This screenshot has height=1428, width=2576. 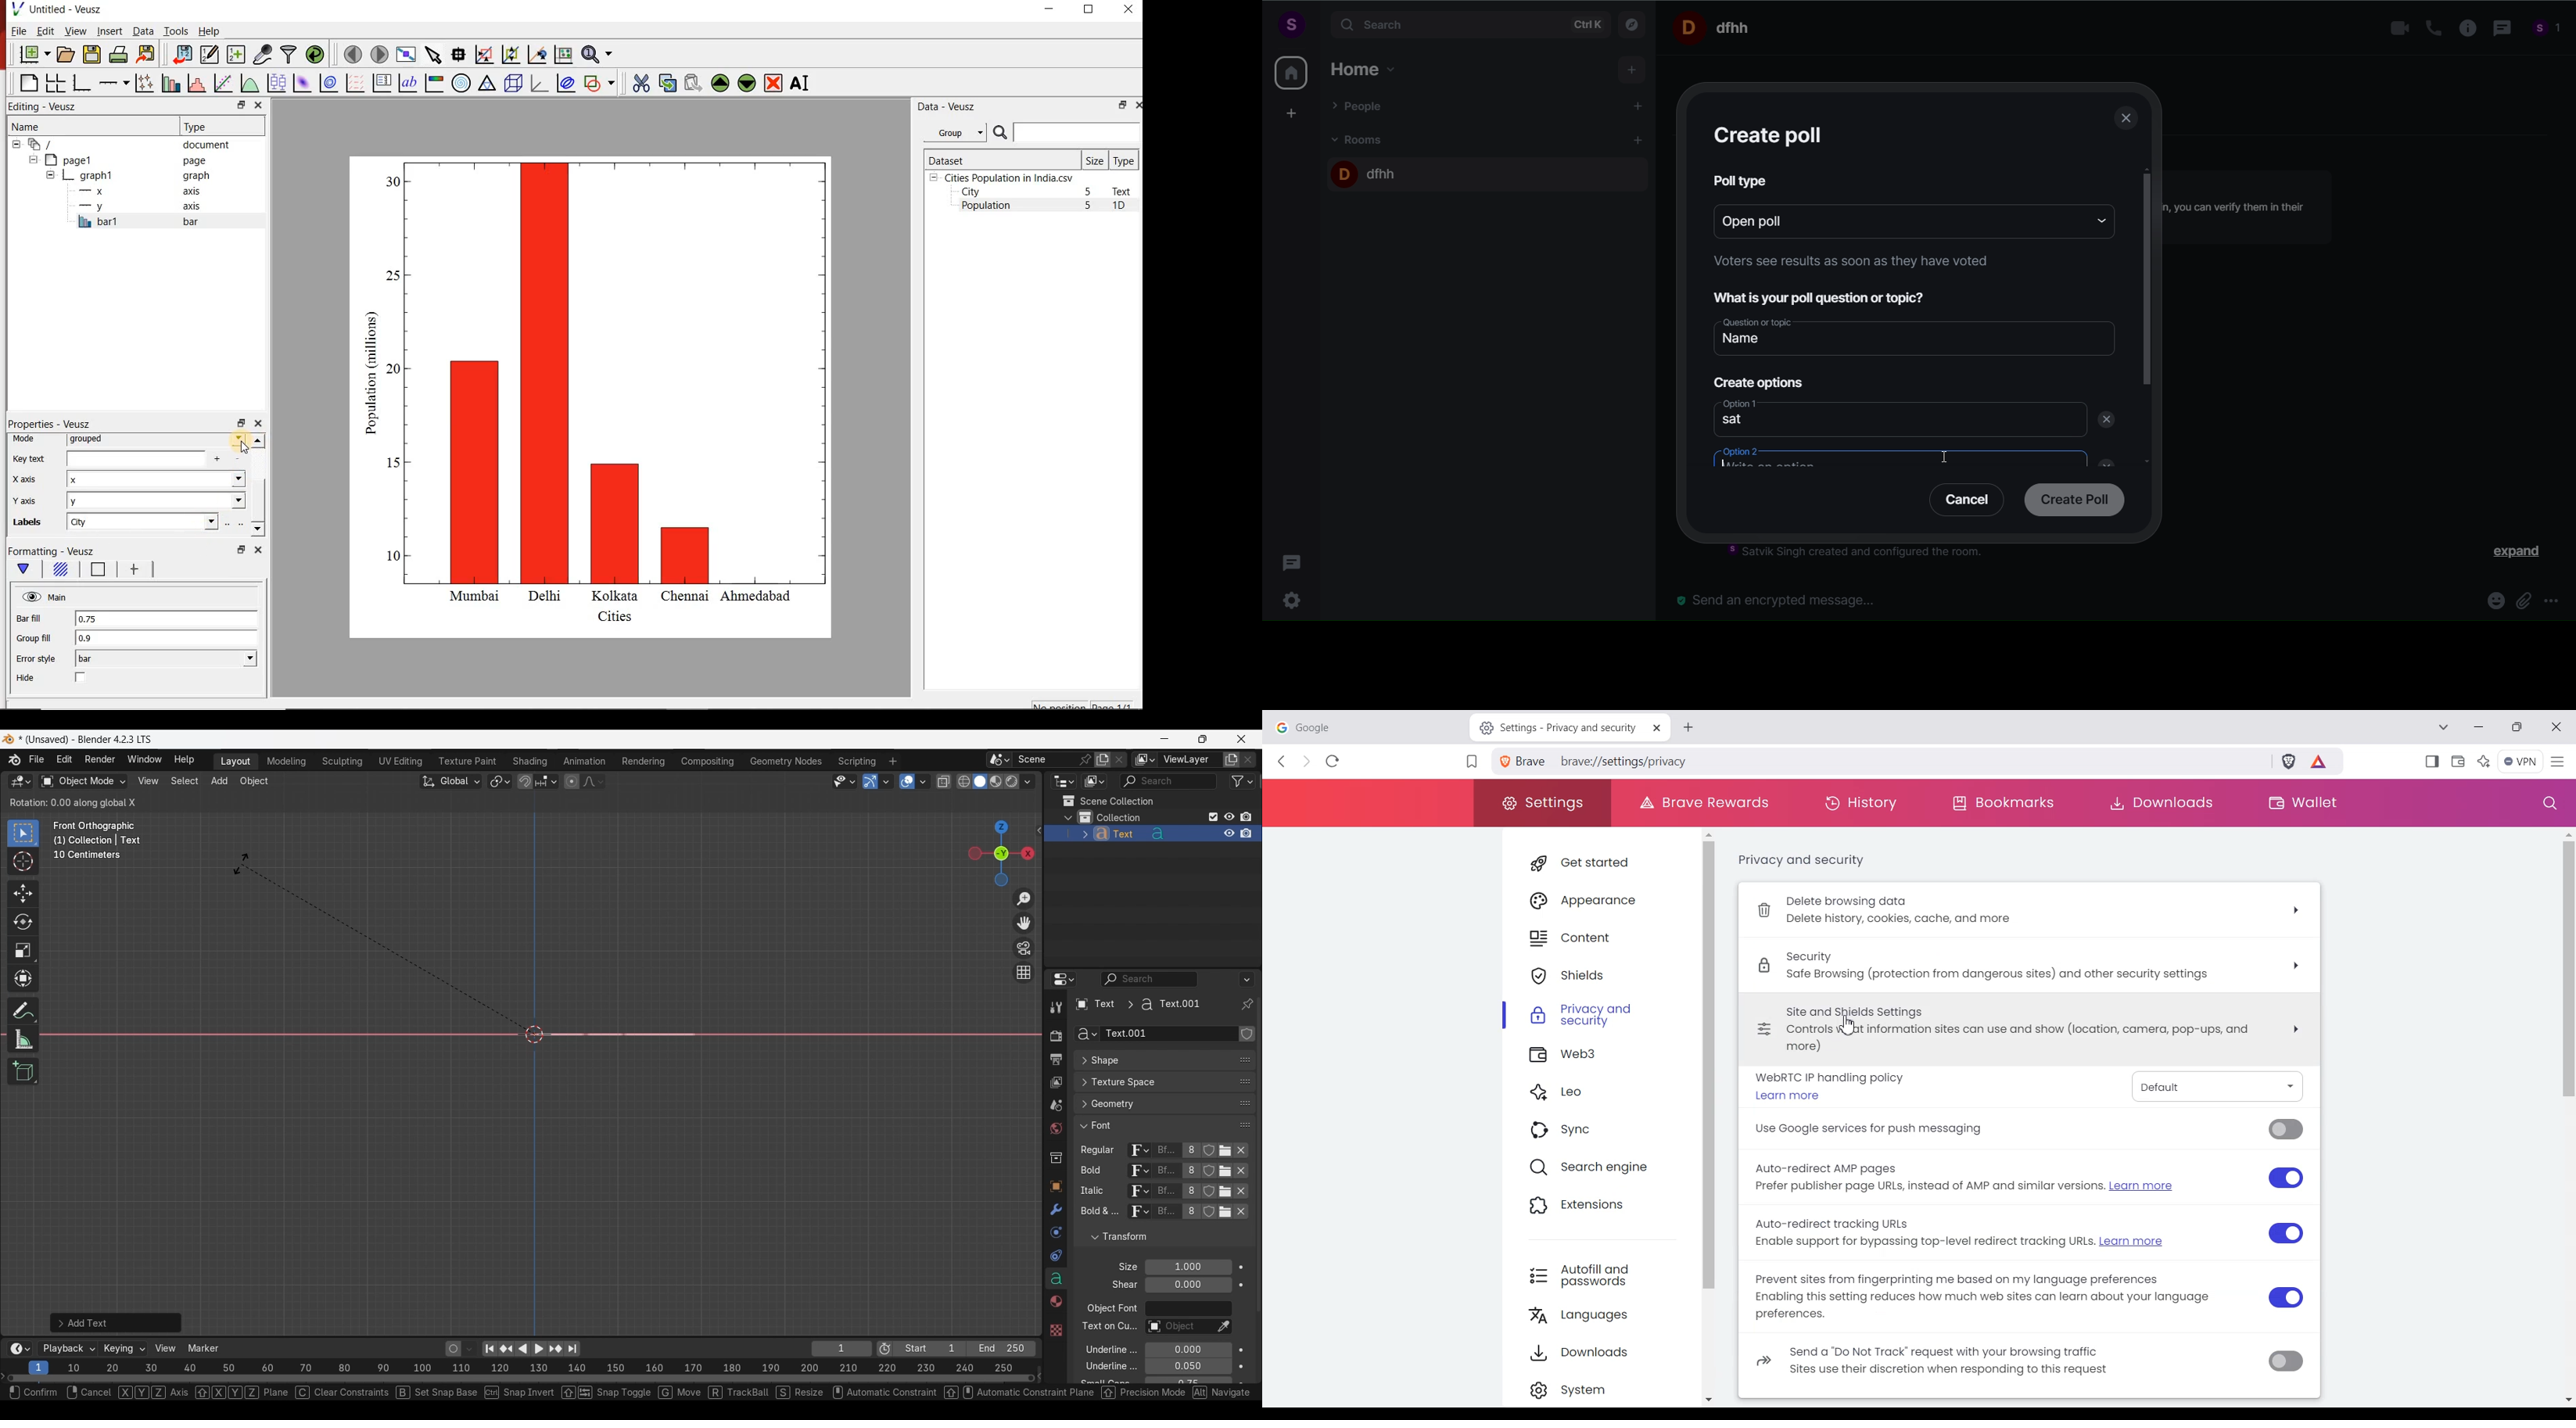 What do you see at coordinates (1771, 135) in the screenshot?
I see `create poll` at bounding box center [1771, 135].